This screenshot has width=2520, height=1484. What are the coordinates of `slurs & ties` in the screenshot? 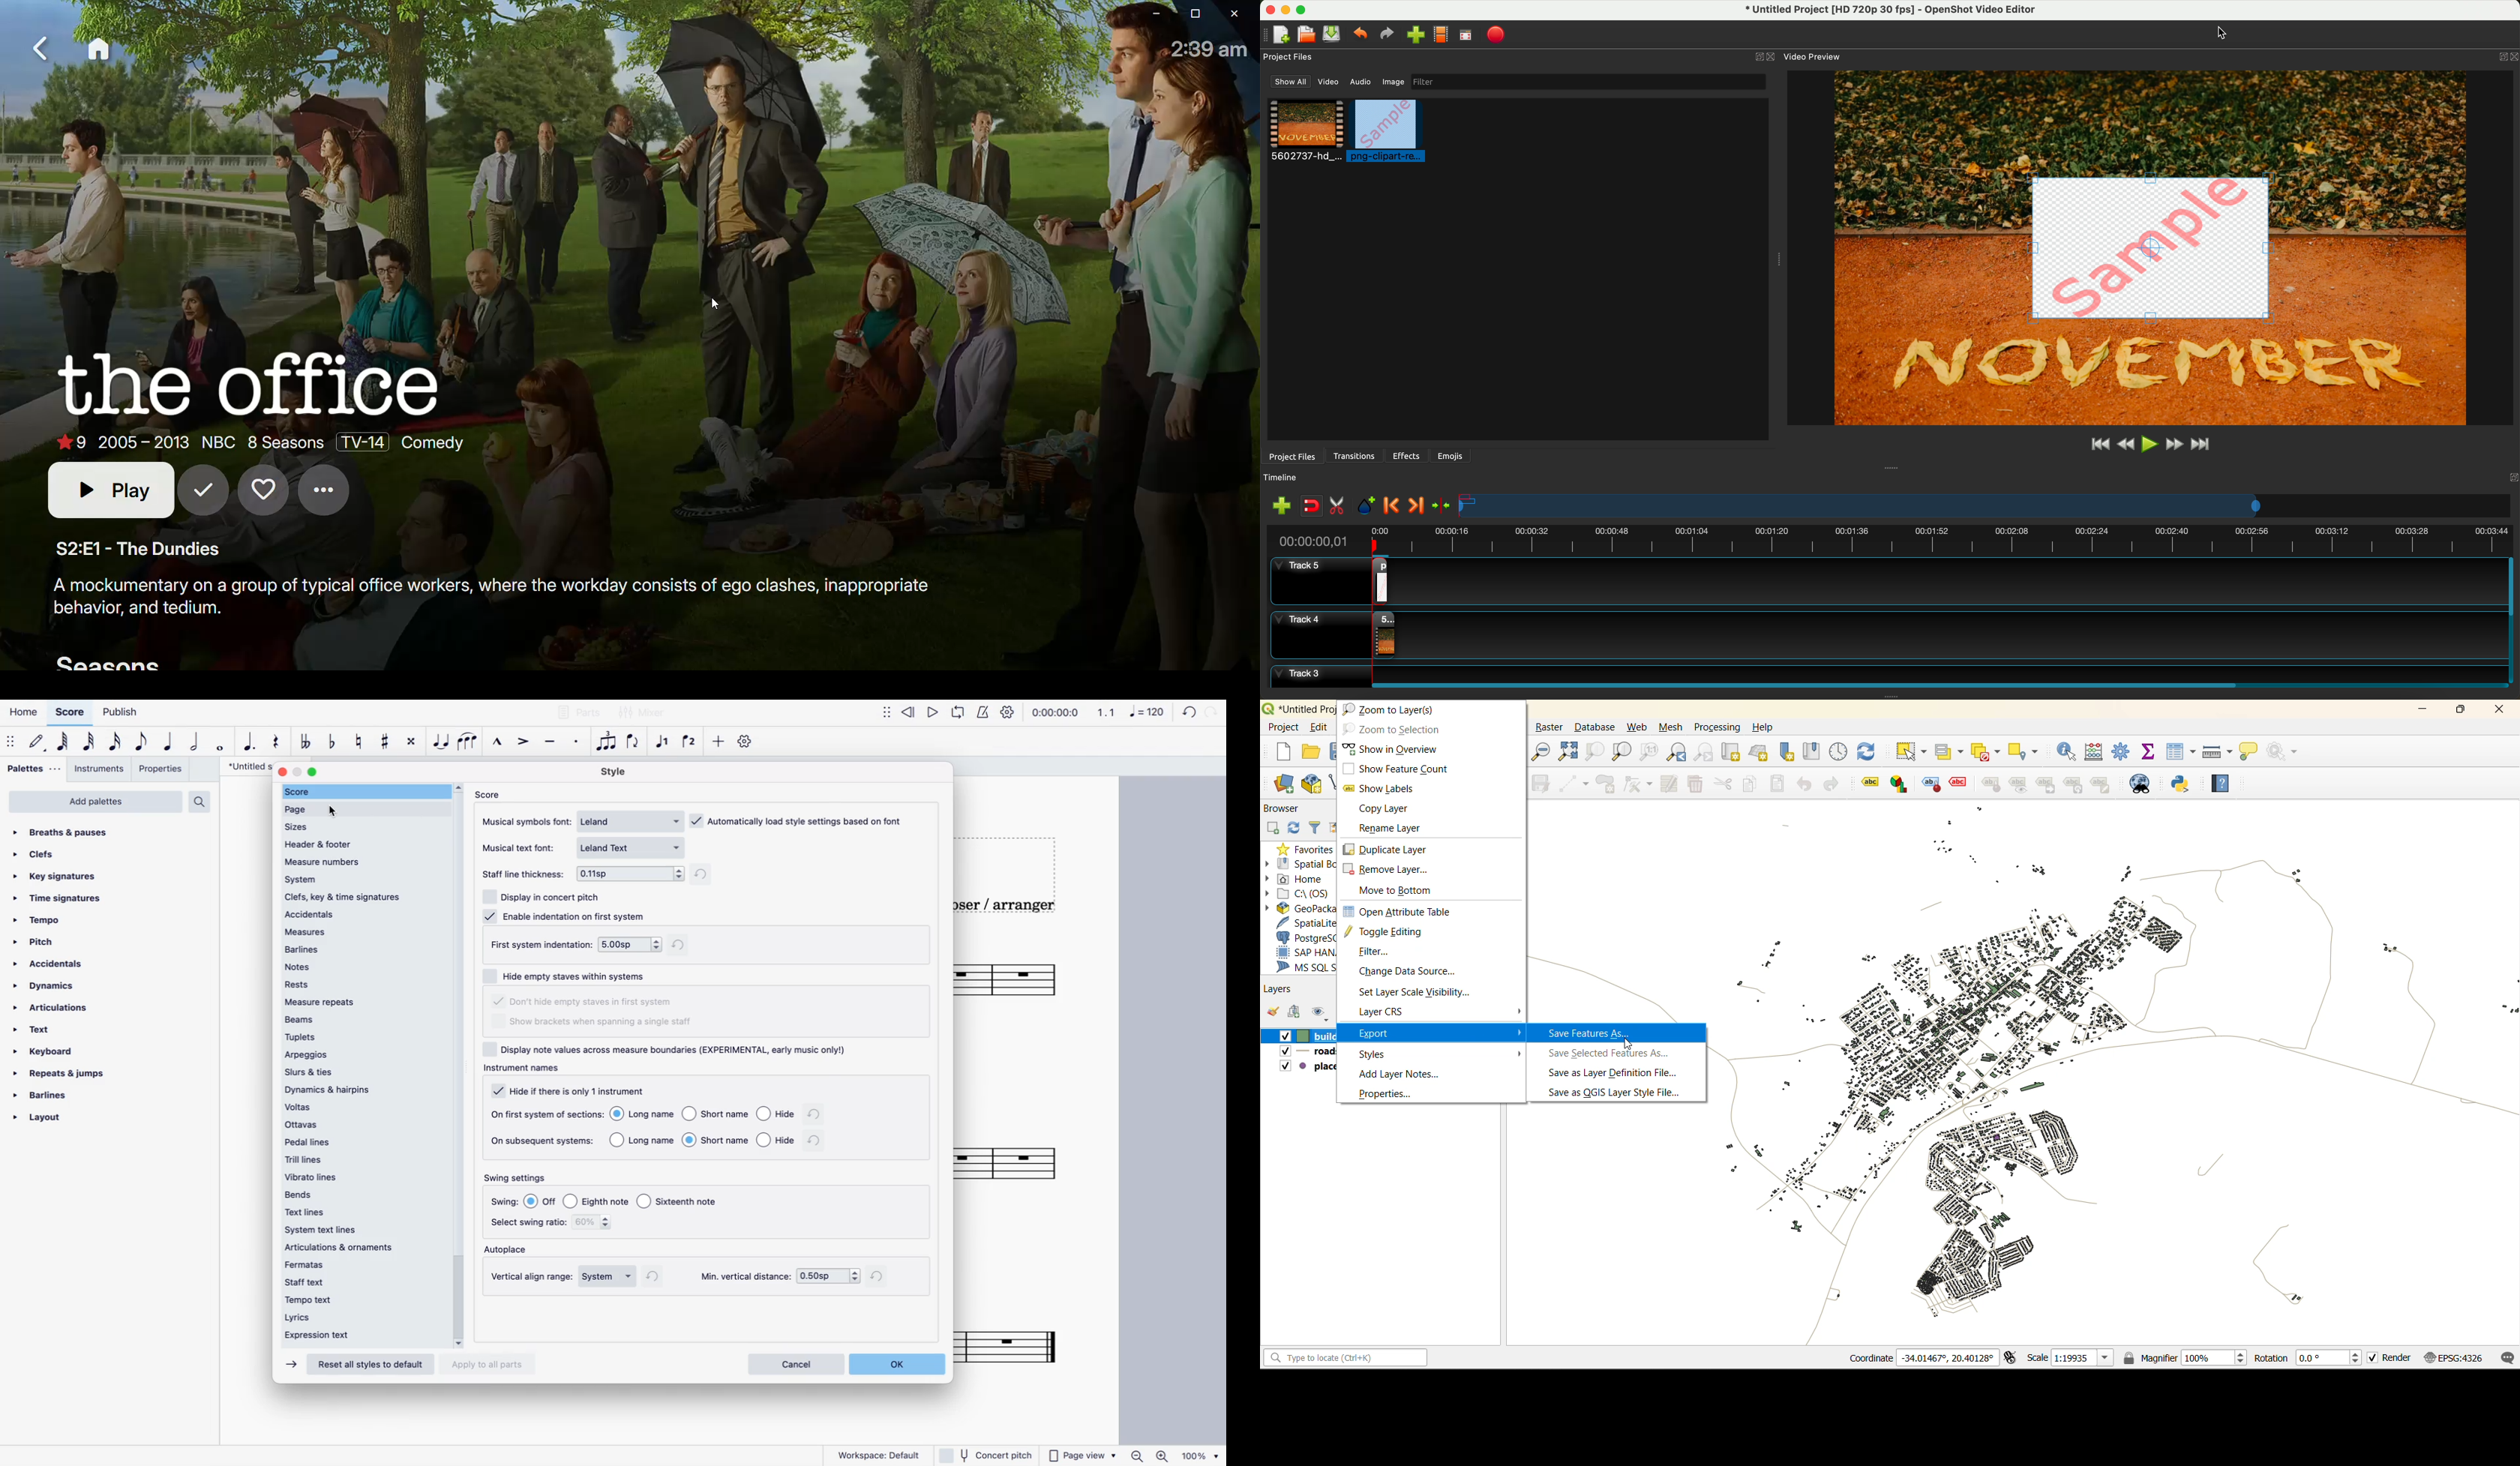 It's located at (361, 1072).